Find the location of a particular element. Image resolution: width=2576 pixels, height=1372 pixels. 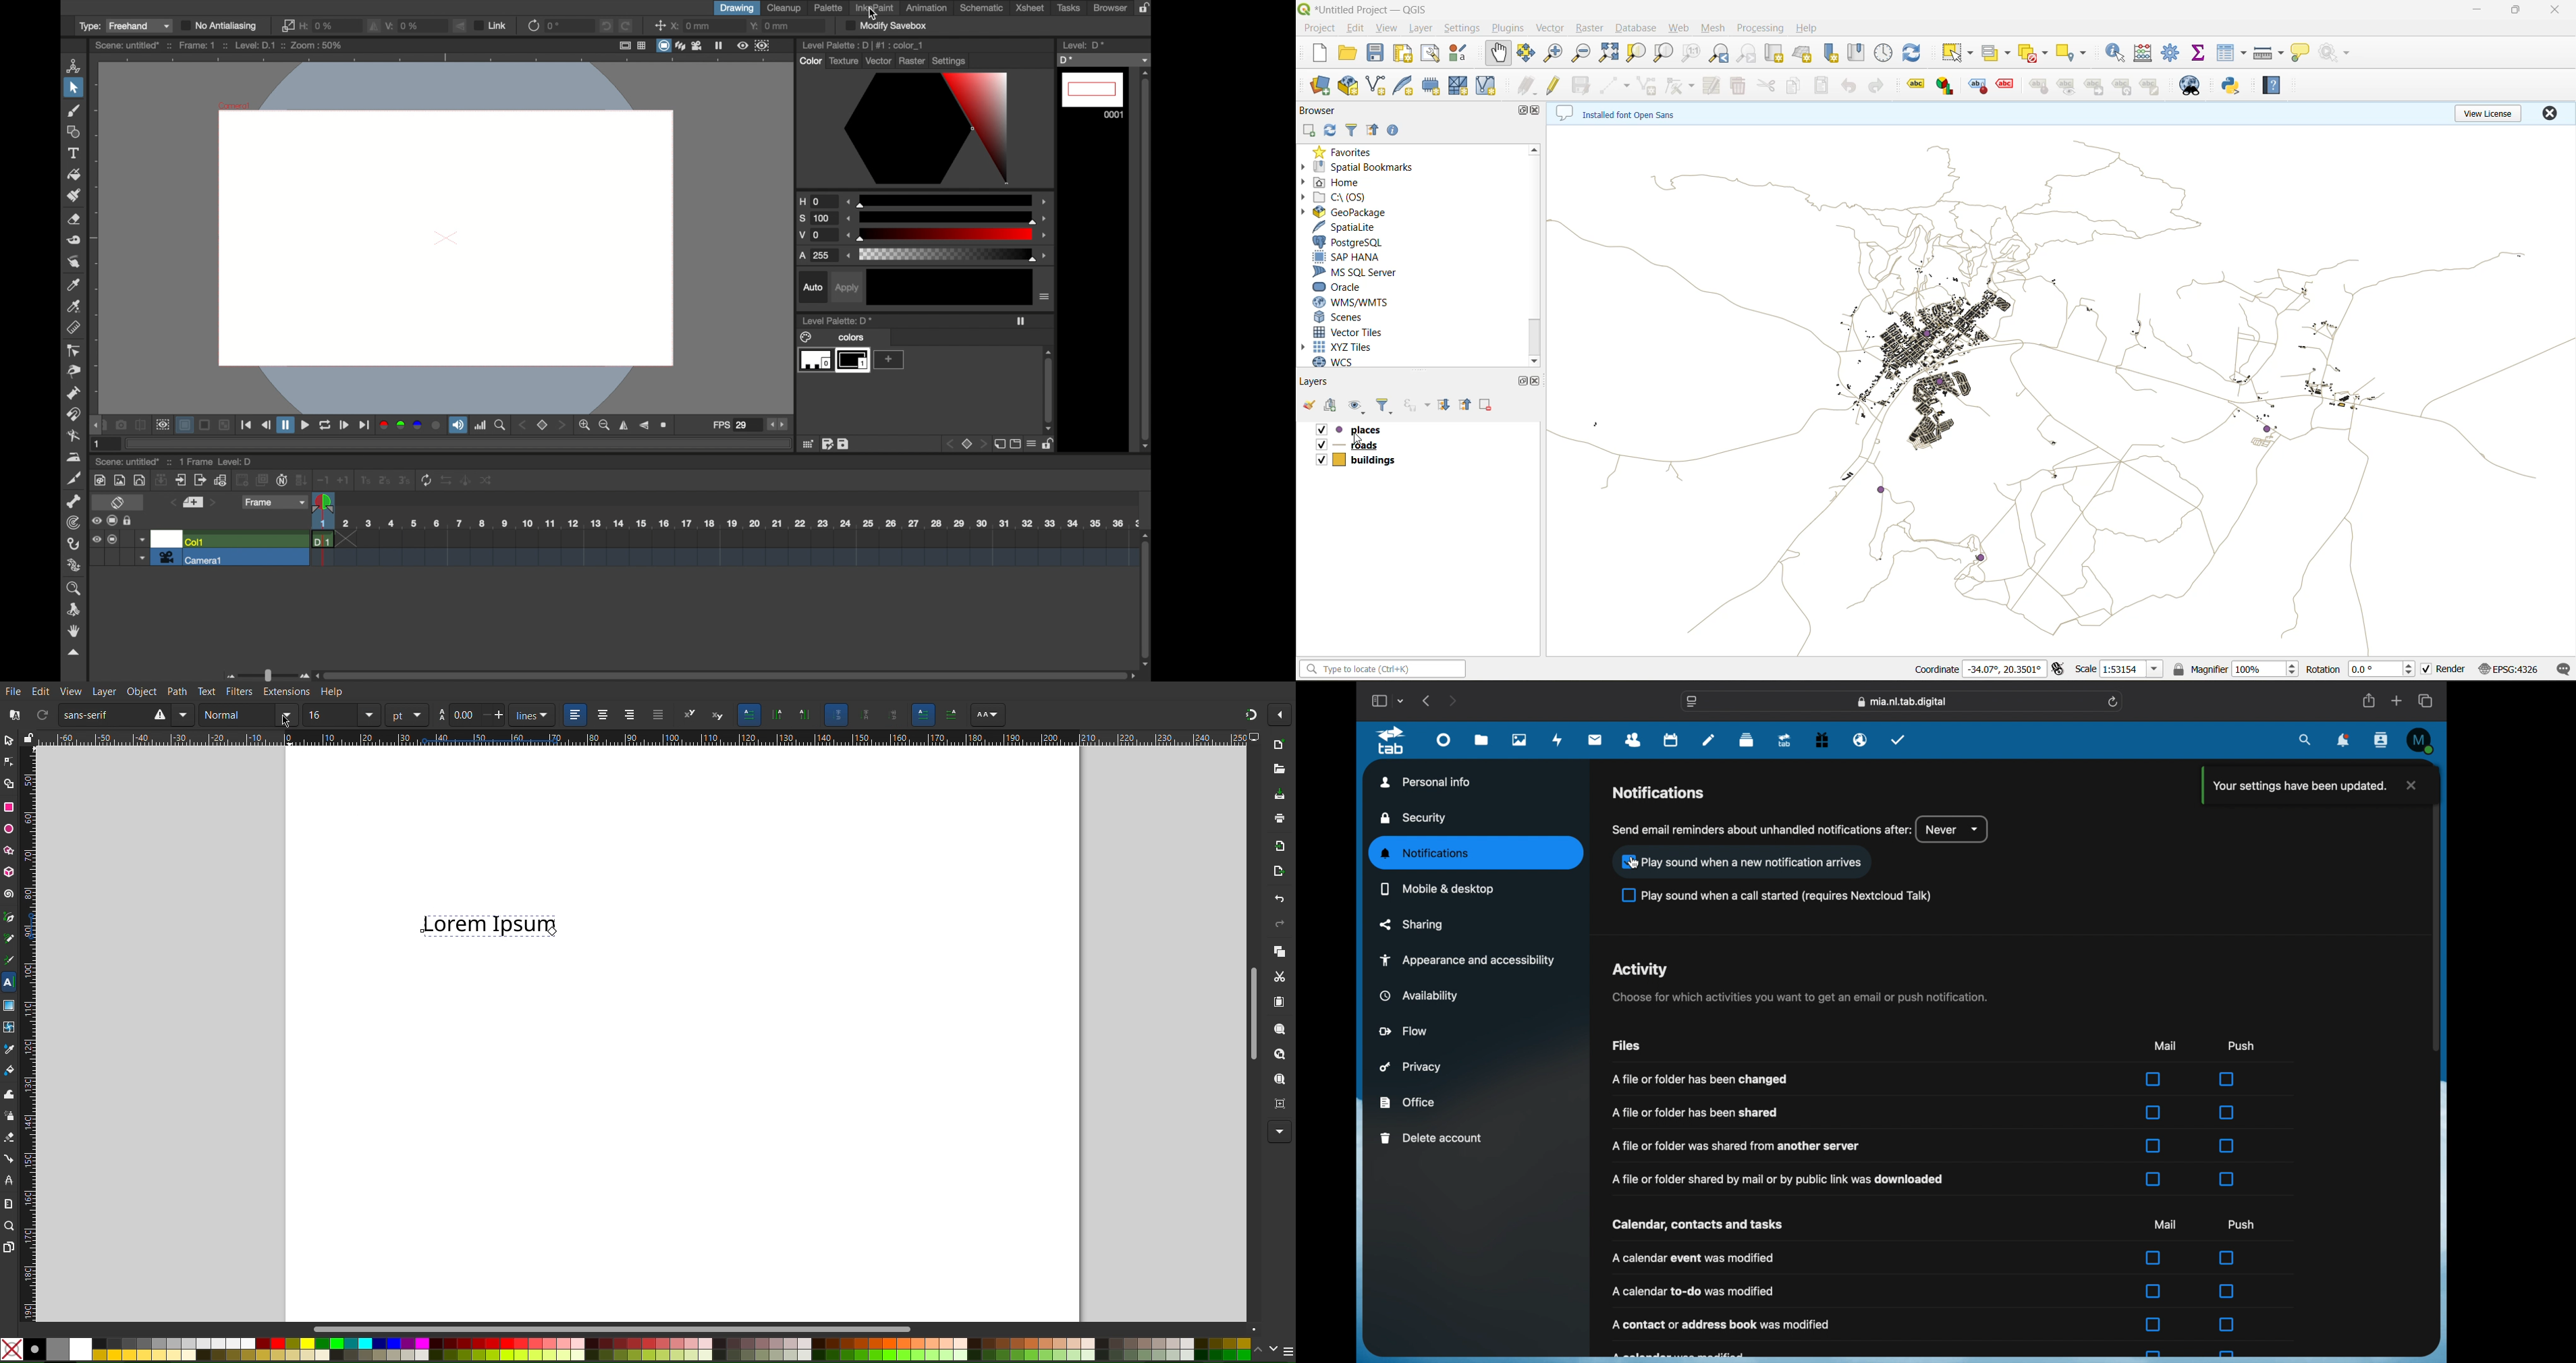

notifications is located at coordinates (1425, 854).